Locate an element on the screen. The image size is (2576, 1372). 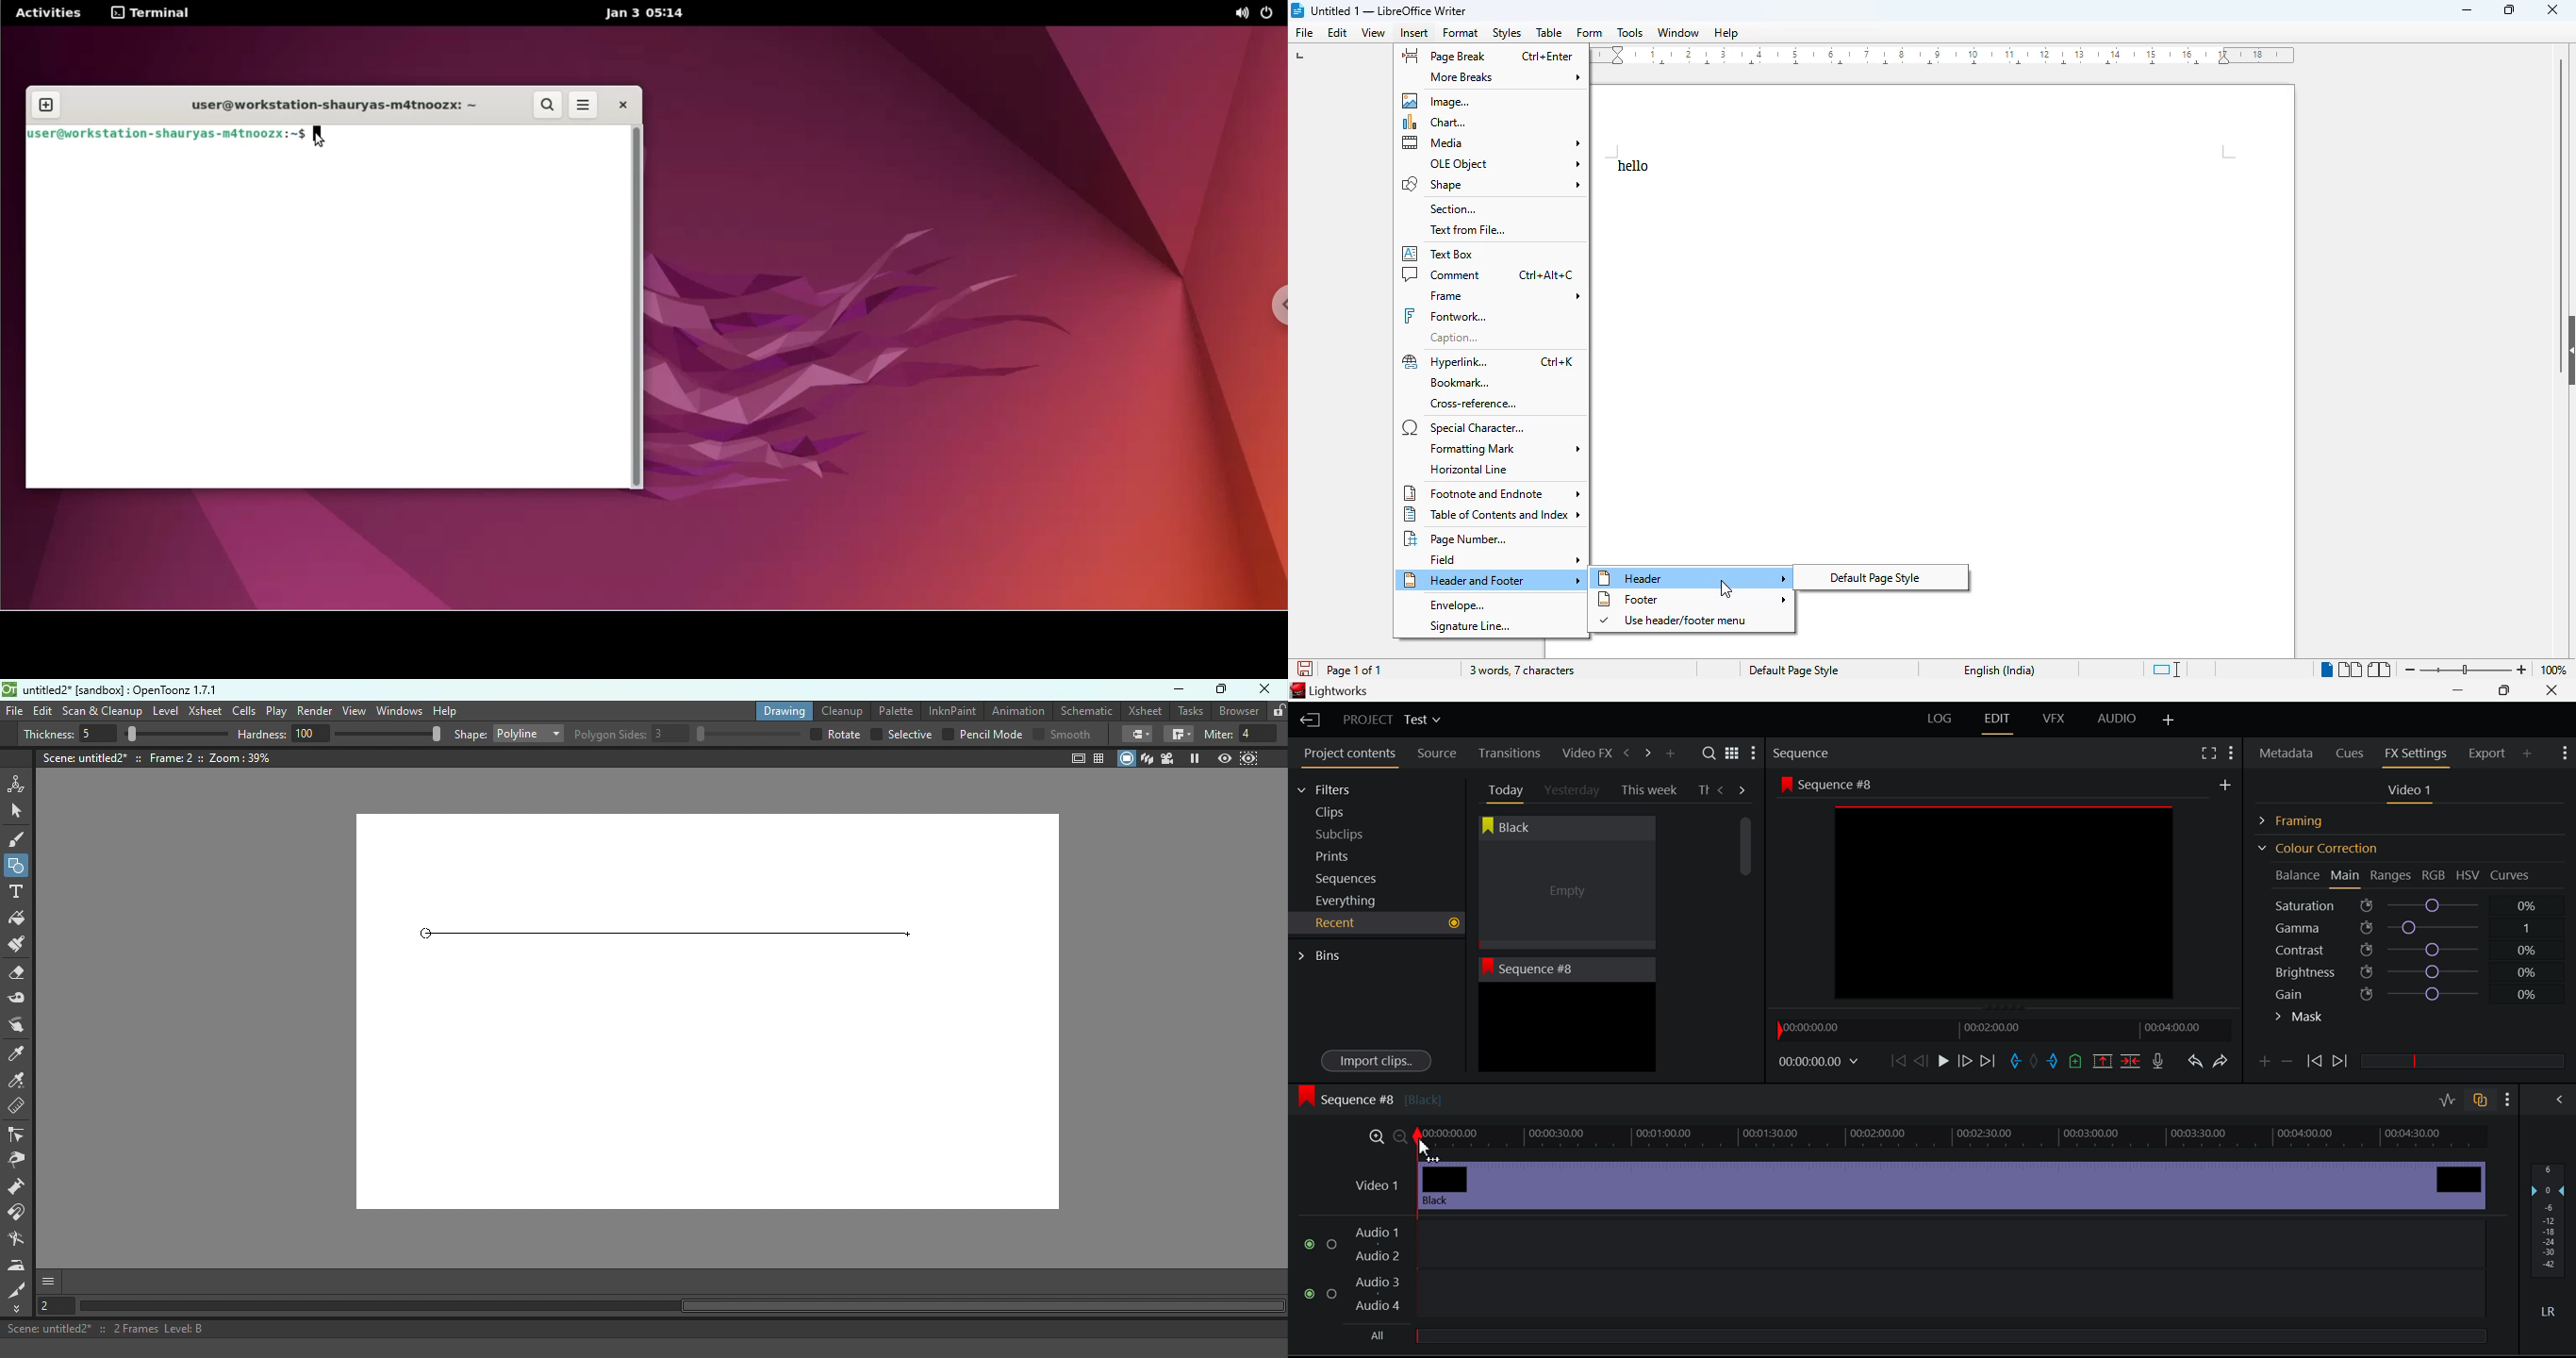
Show Settings is located at coordinates (2563, 751).